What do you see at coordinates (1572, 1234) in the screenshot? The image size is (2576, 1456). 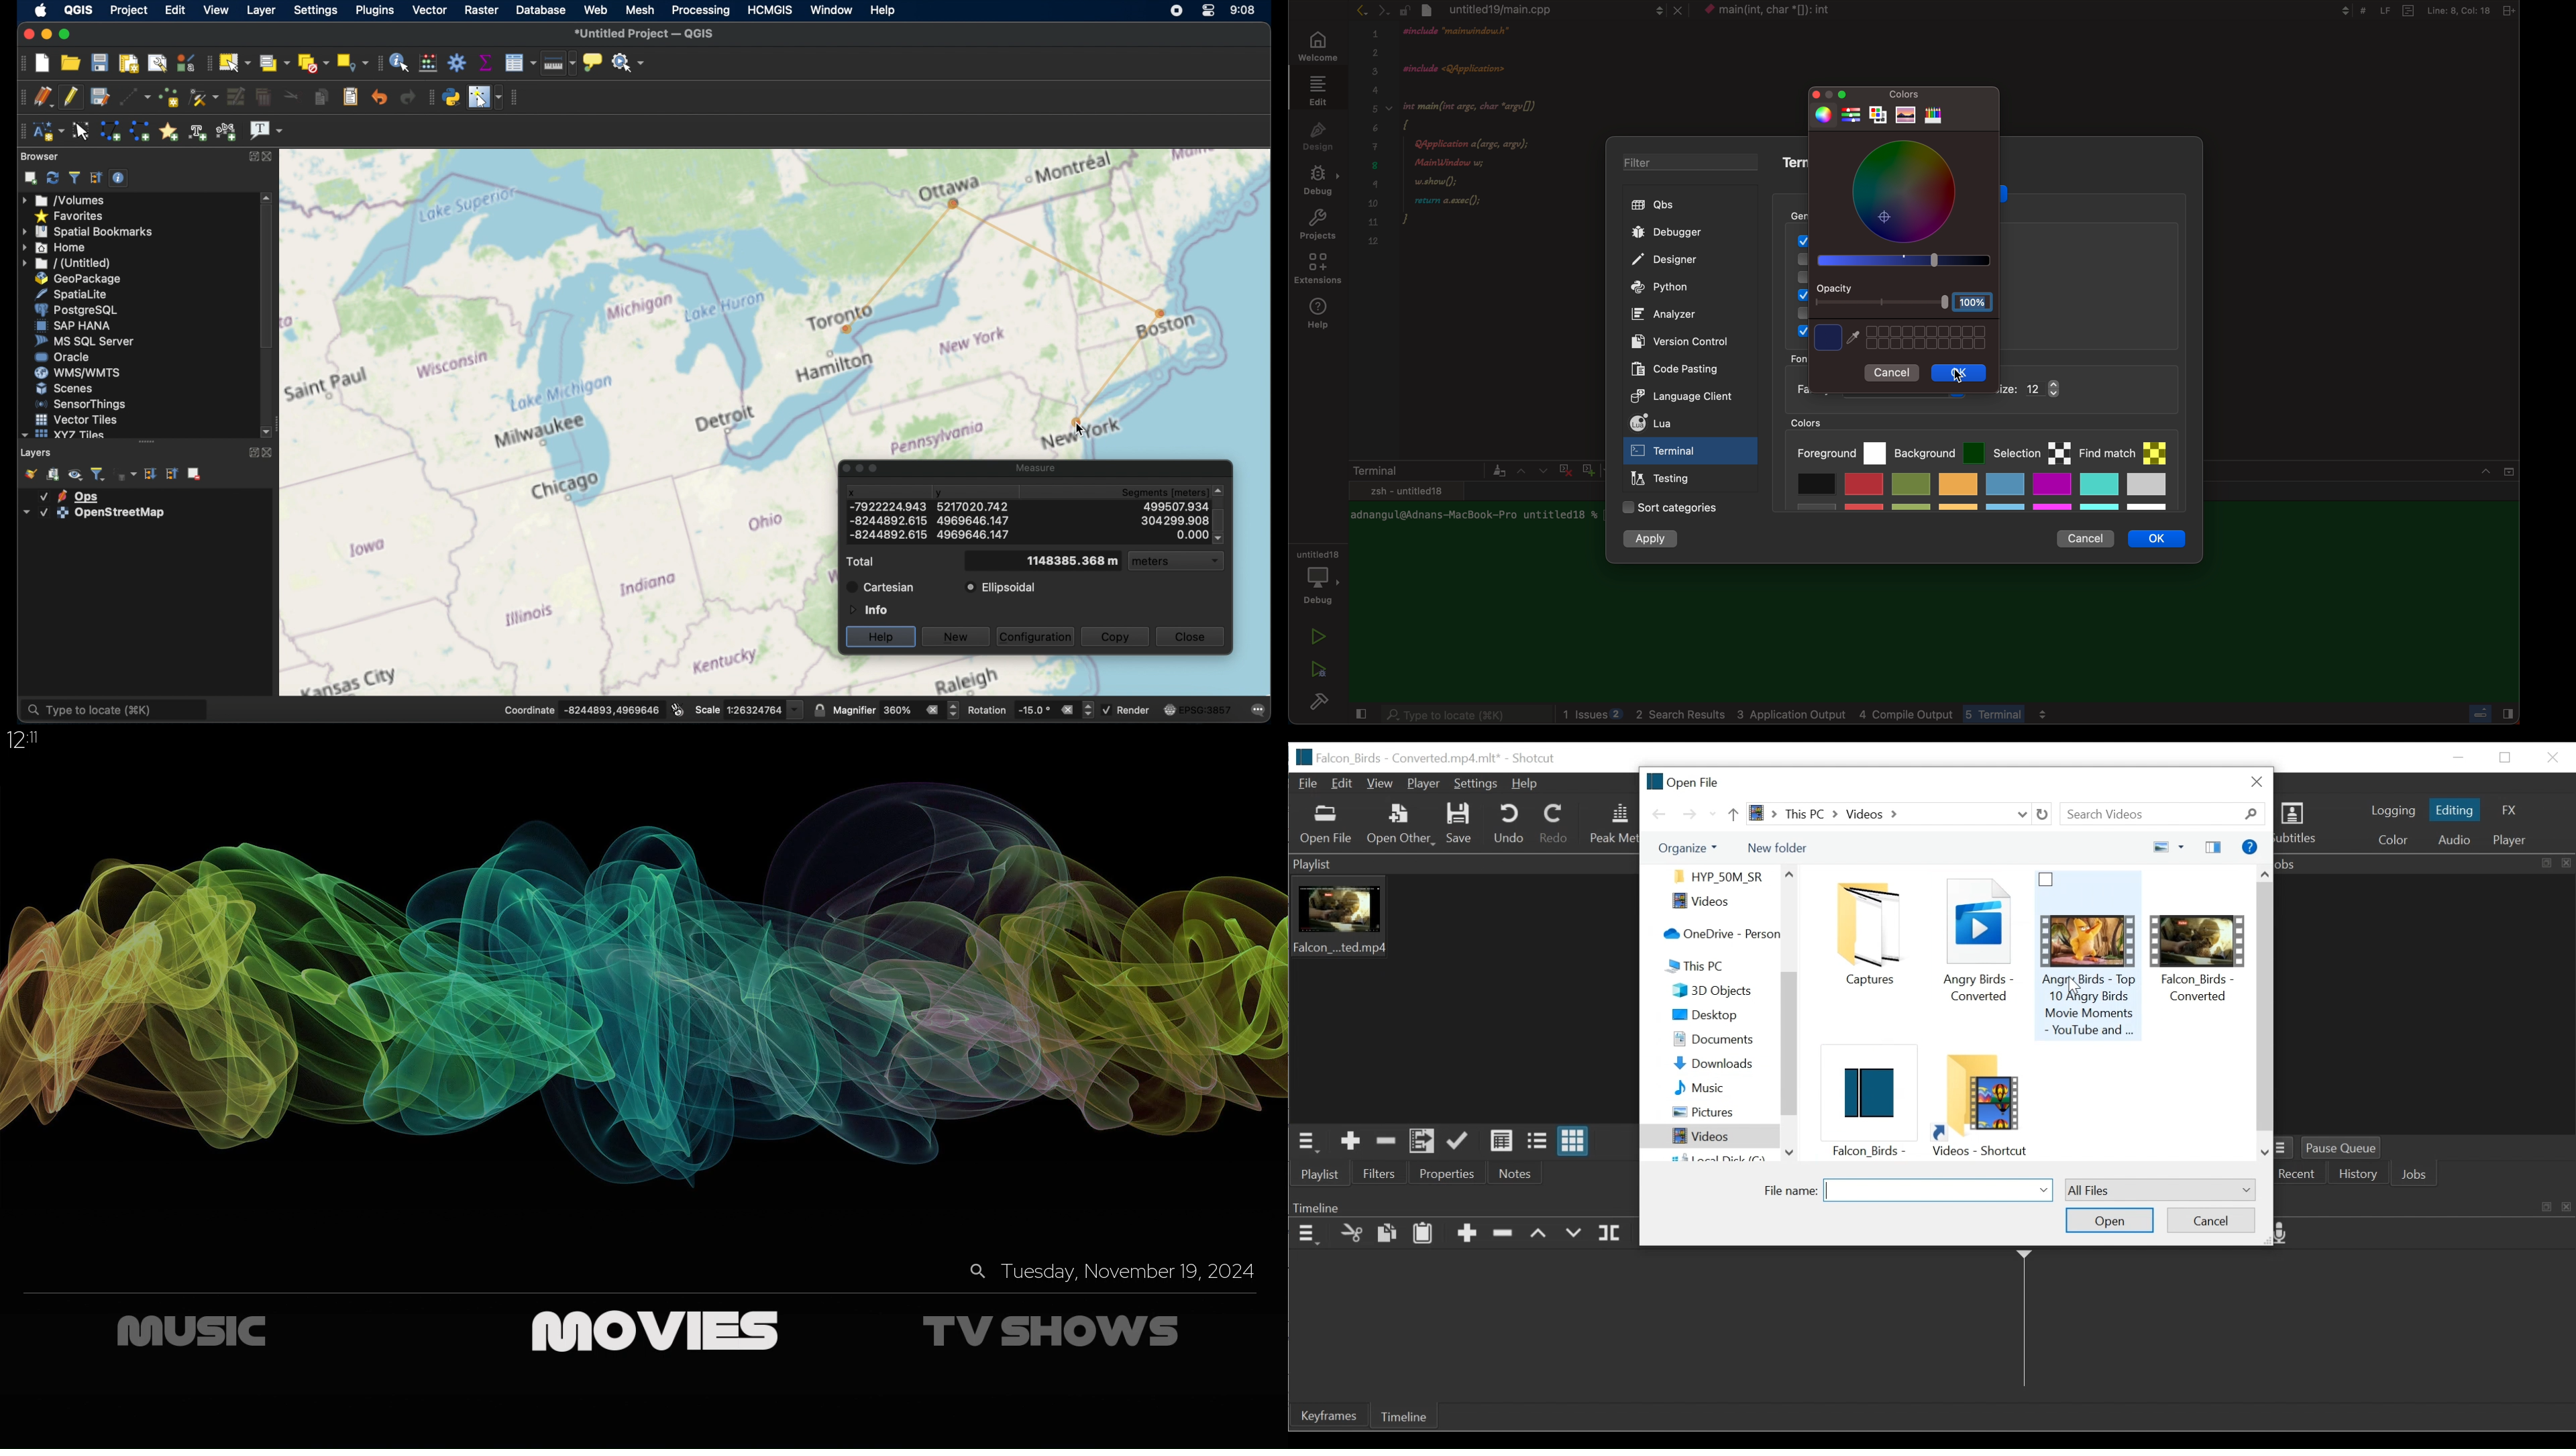 I see `Overwrite` at bounding box center [1572, 1234].